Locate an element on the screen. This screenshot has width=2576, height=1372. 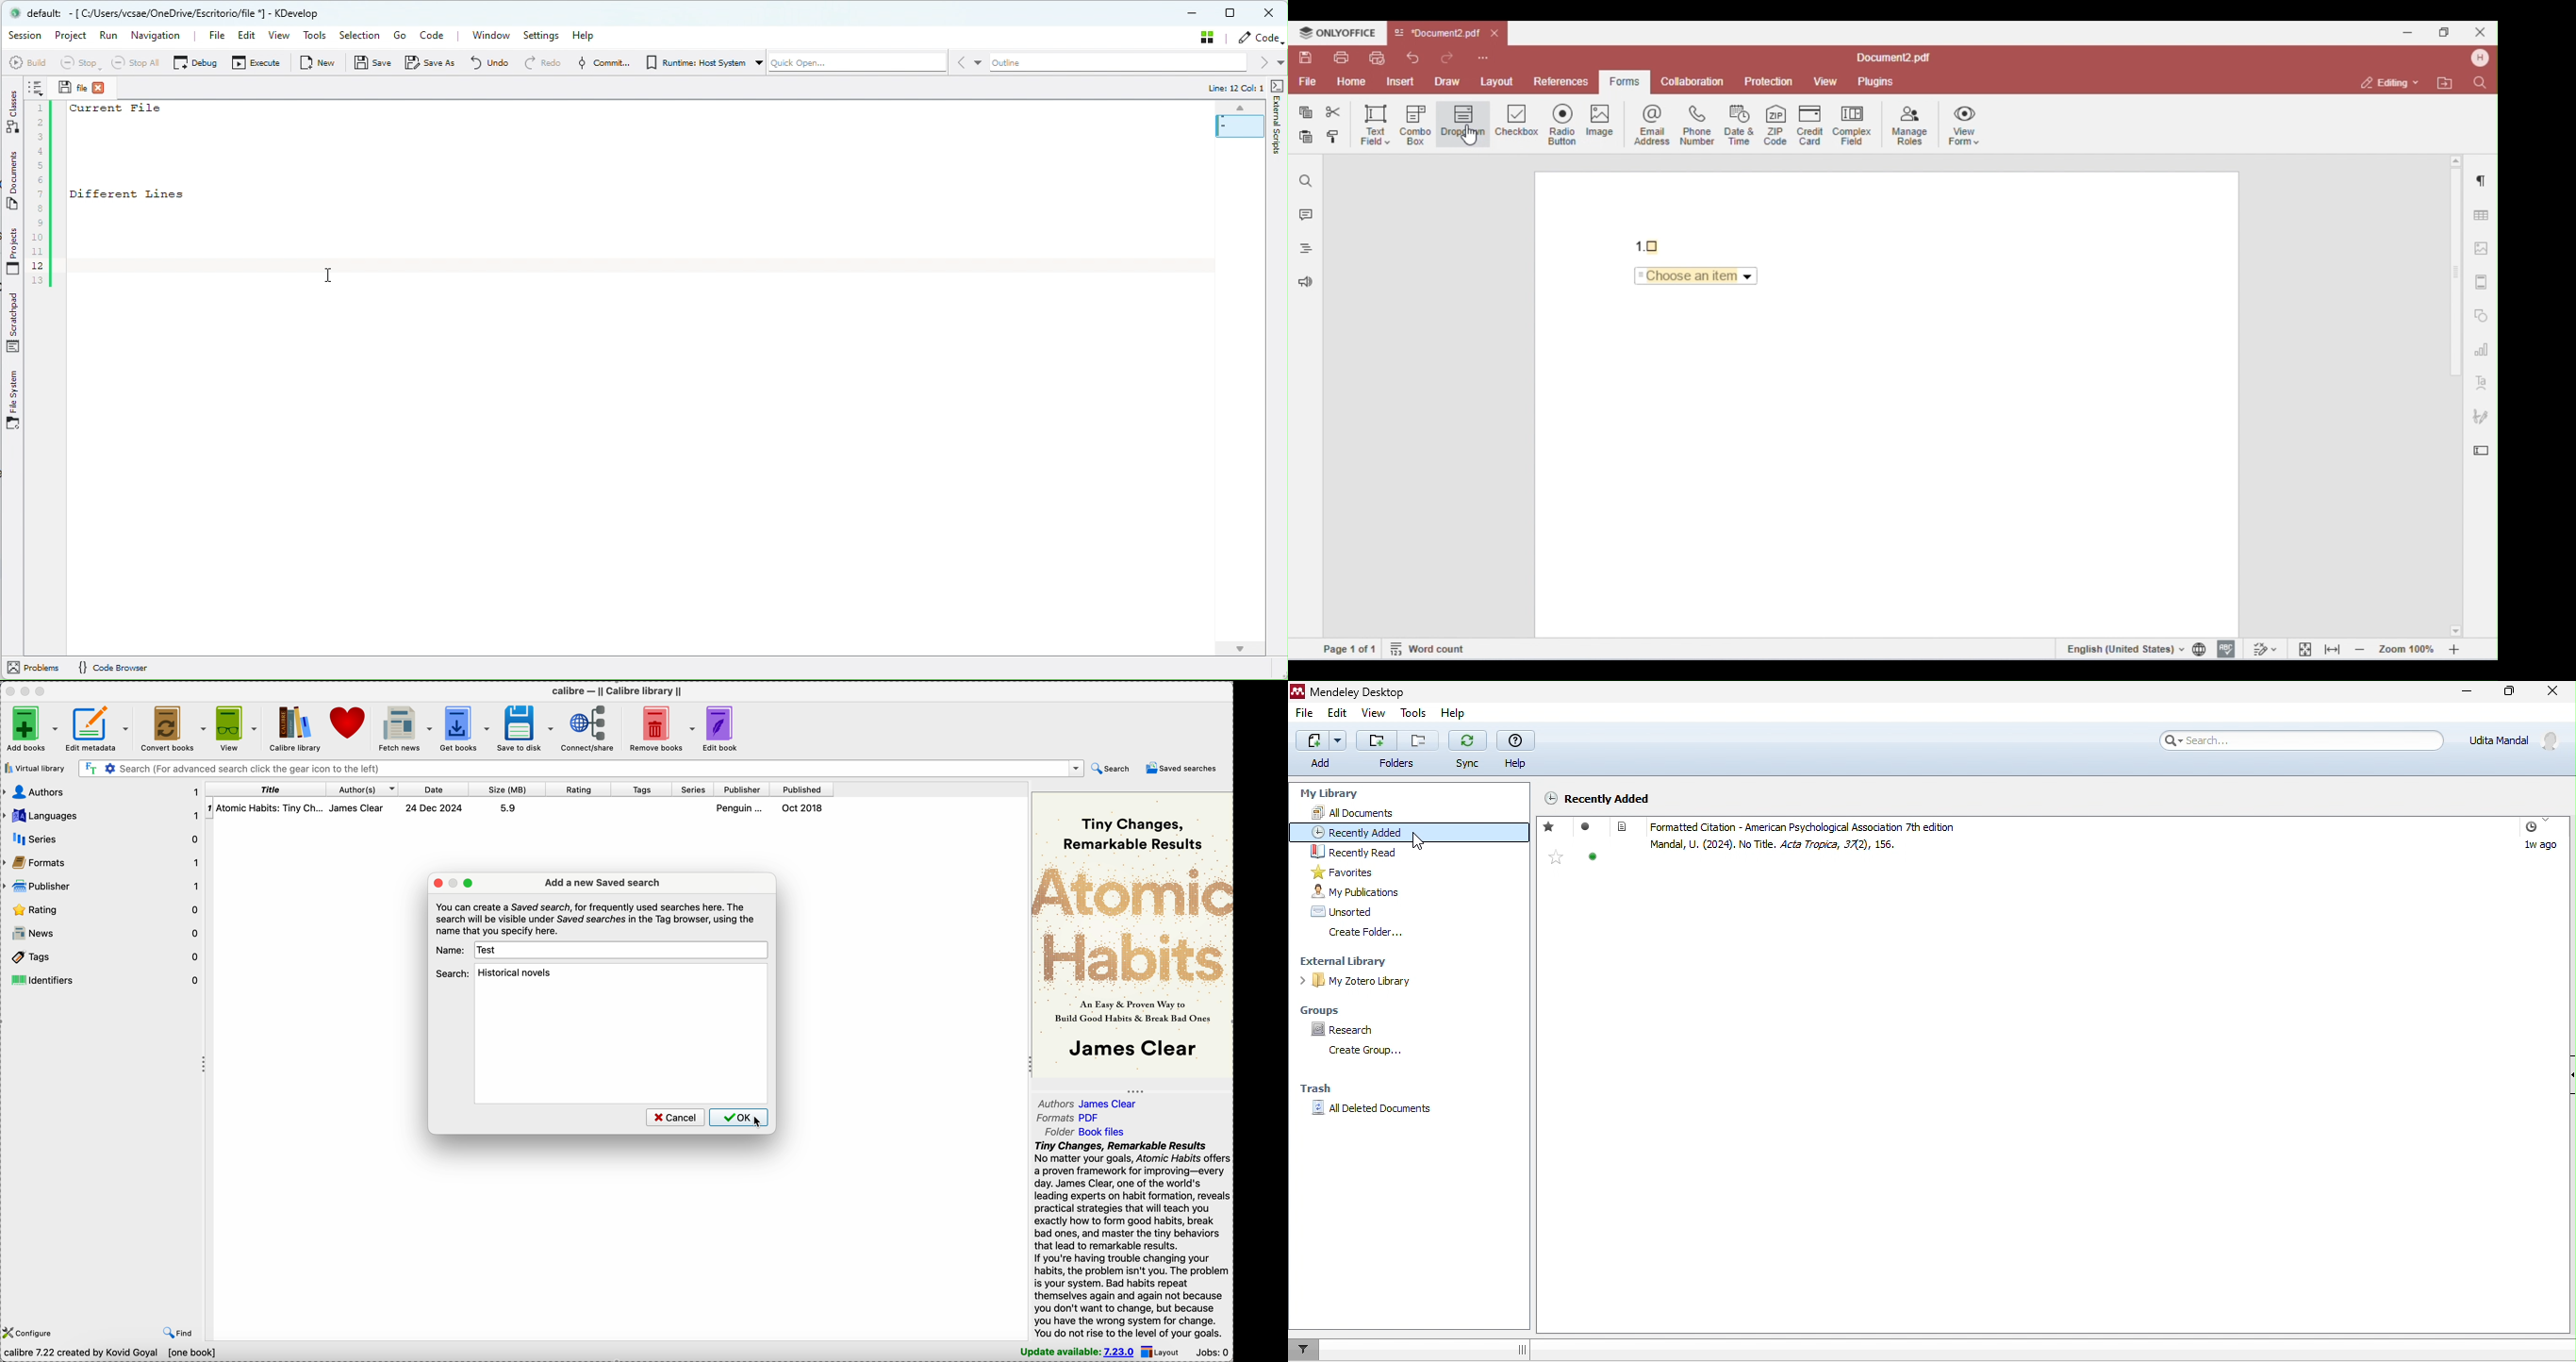
» default: - [ C/Users/vcsae/OneDrive/Escritorioffile | - KDevelop is located at coordinates (177, 14).